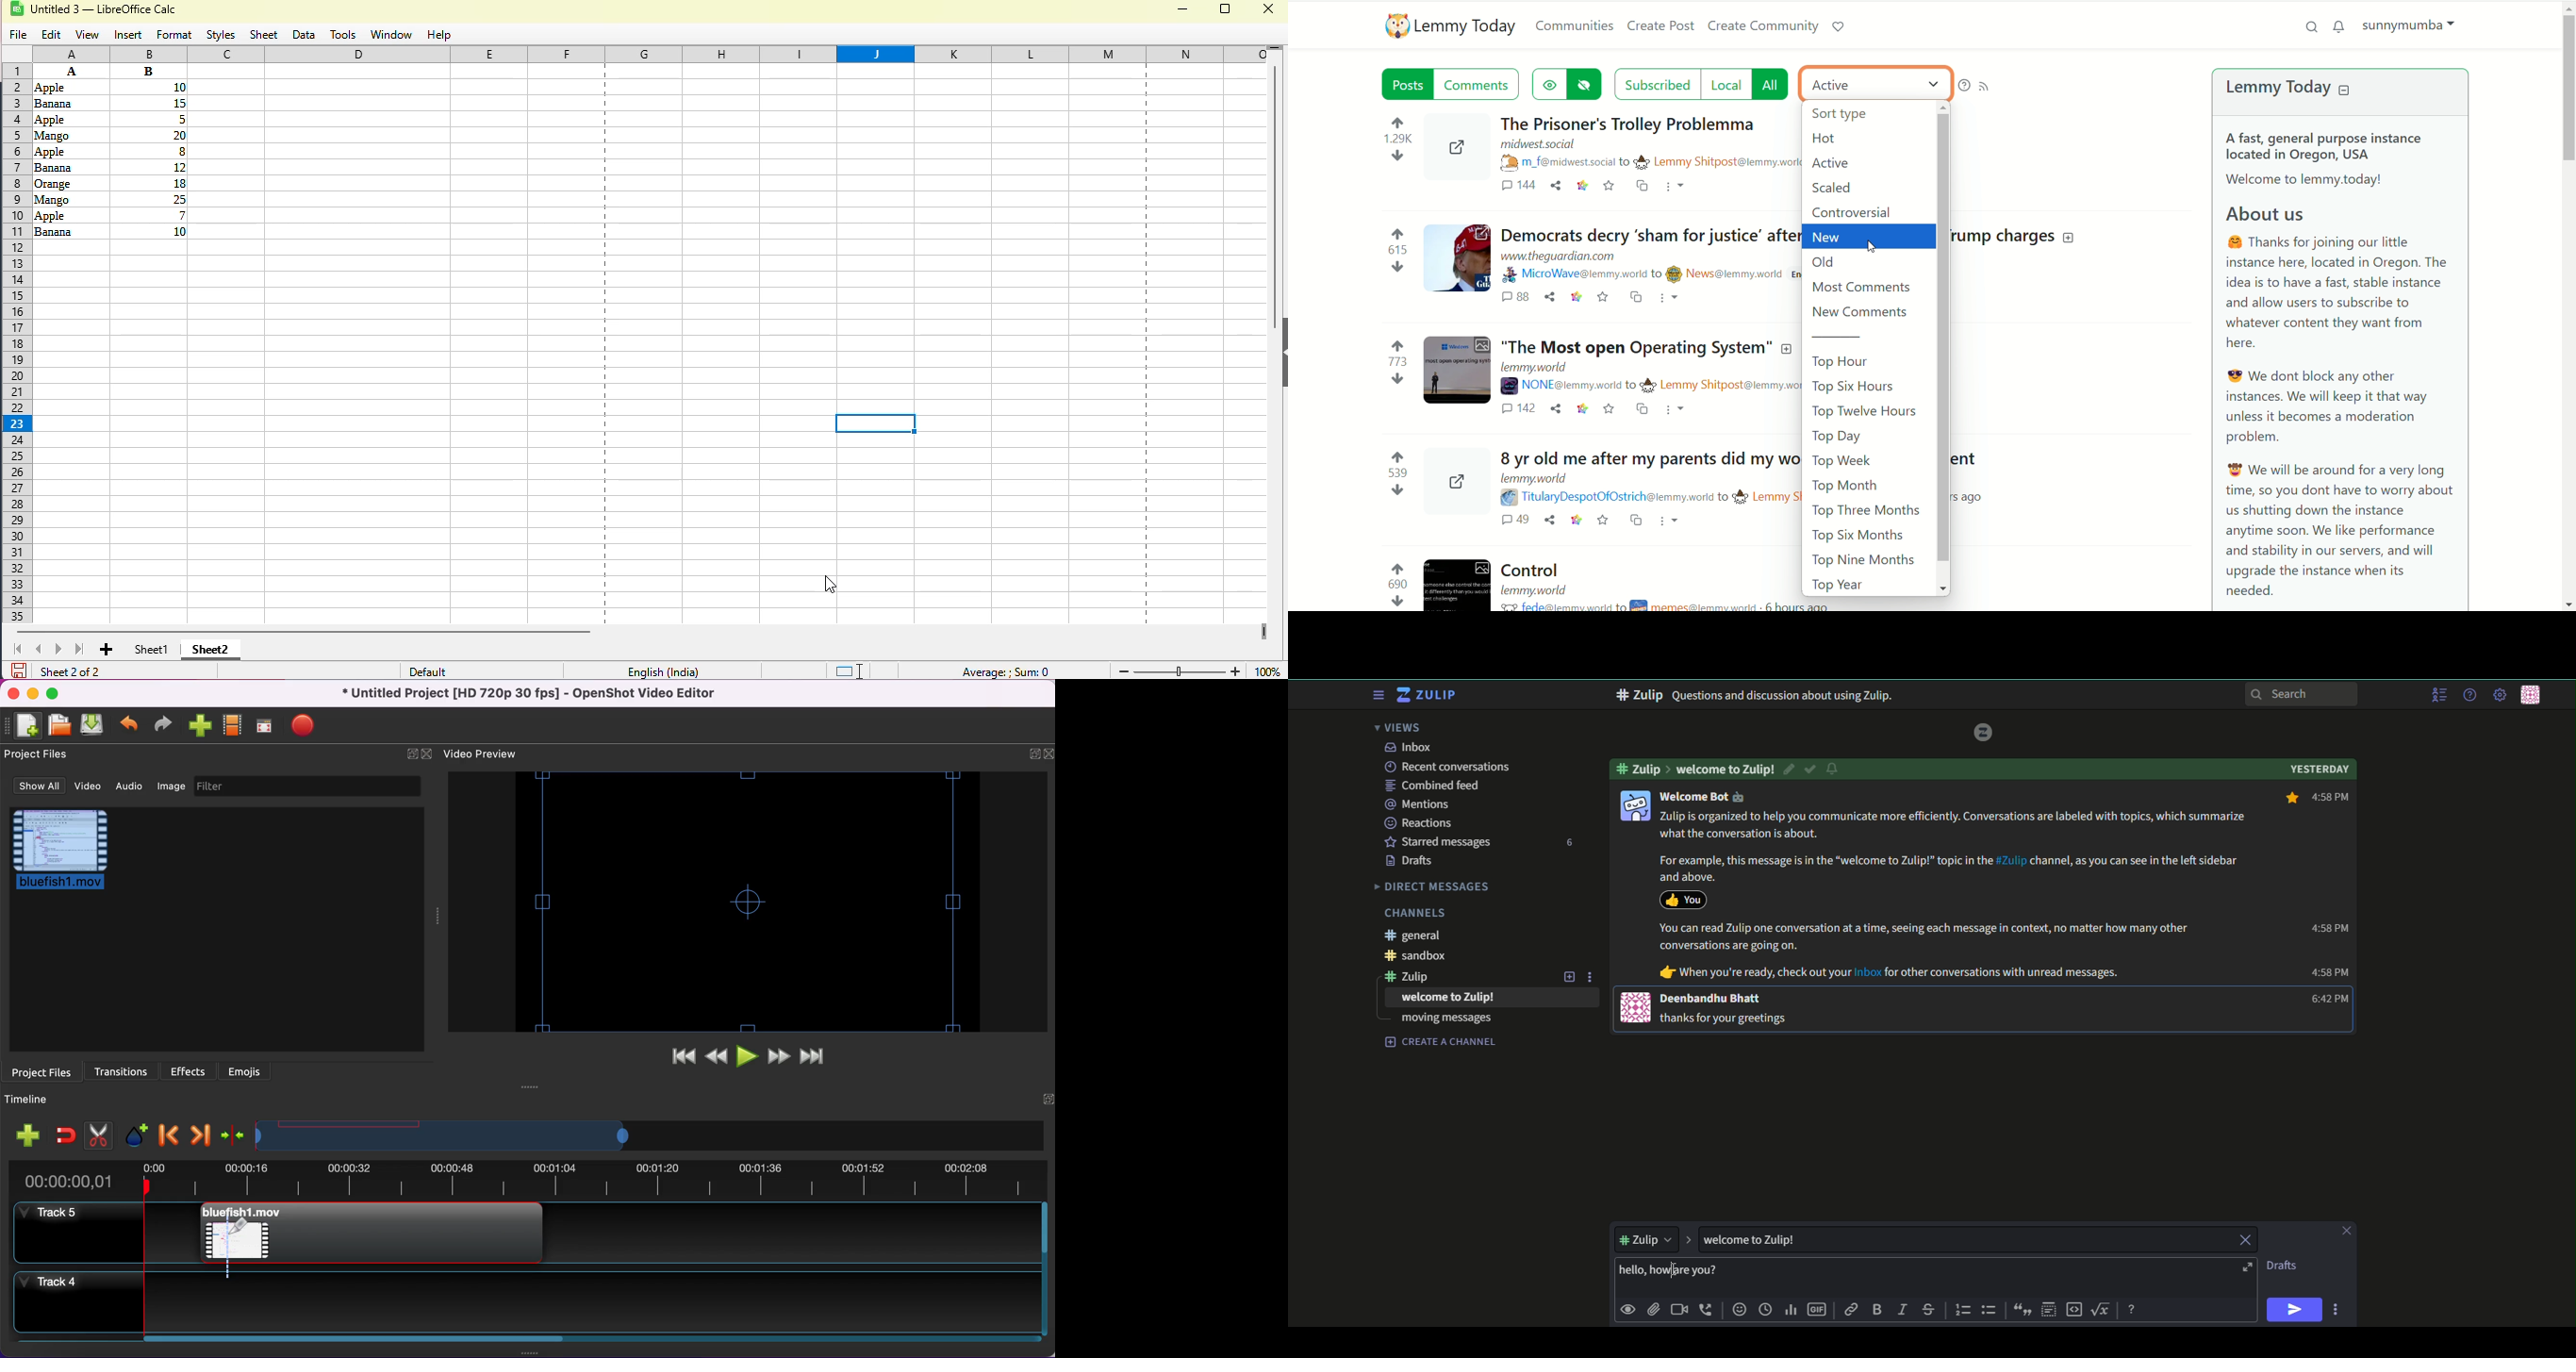 This screenshot has width=2576, height=1372. I want to click on window, so click(390, 35).